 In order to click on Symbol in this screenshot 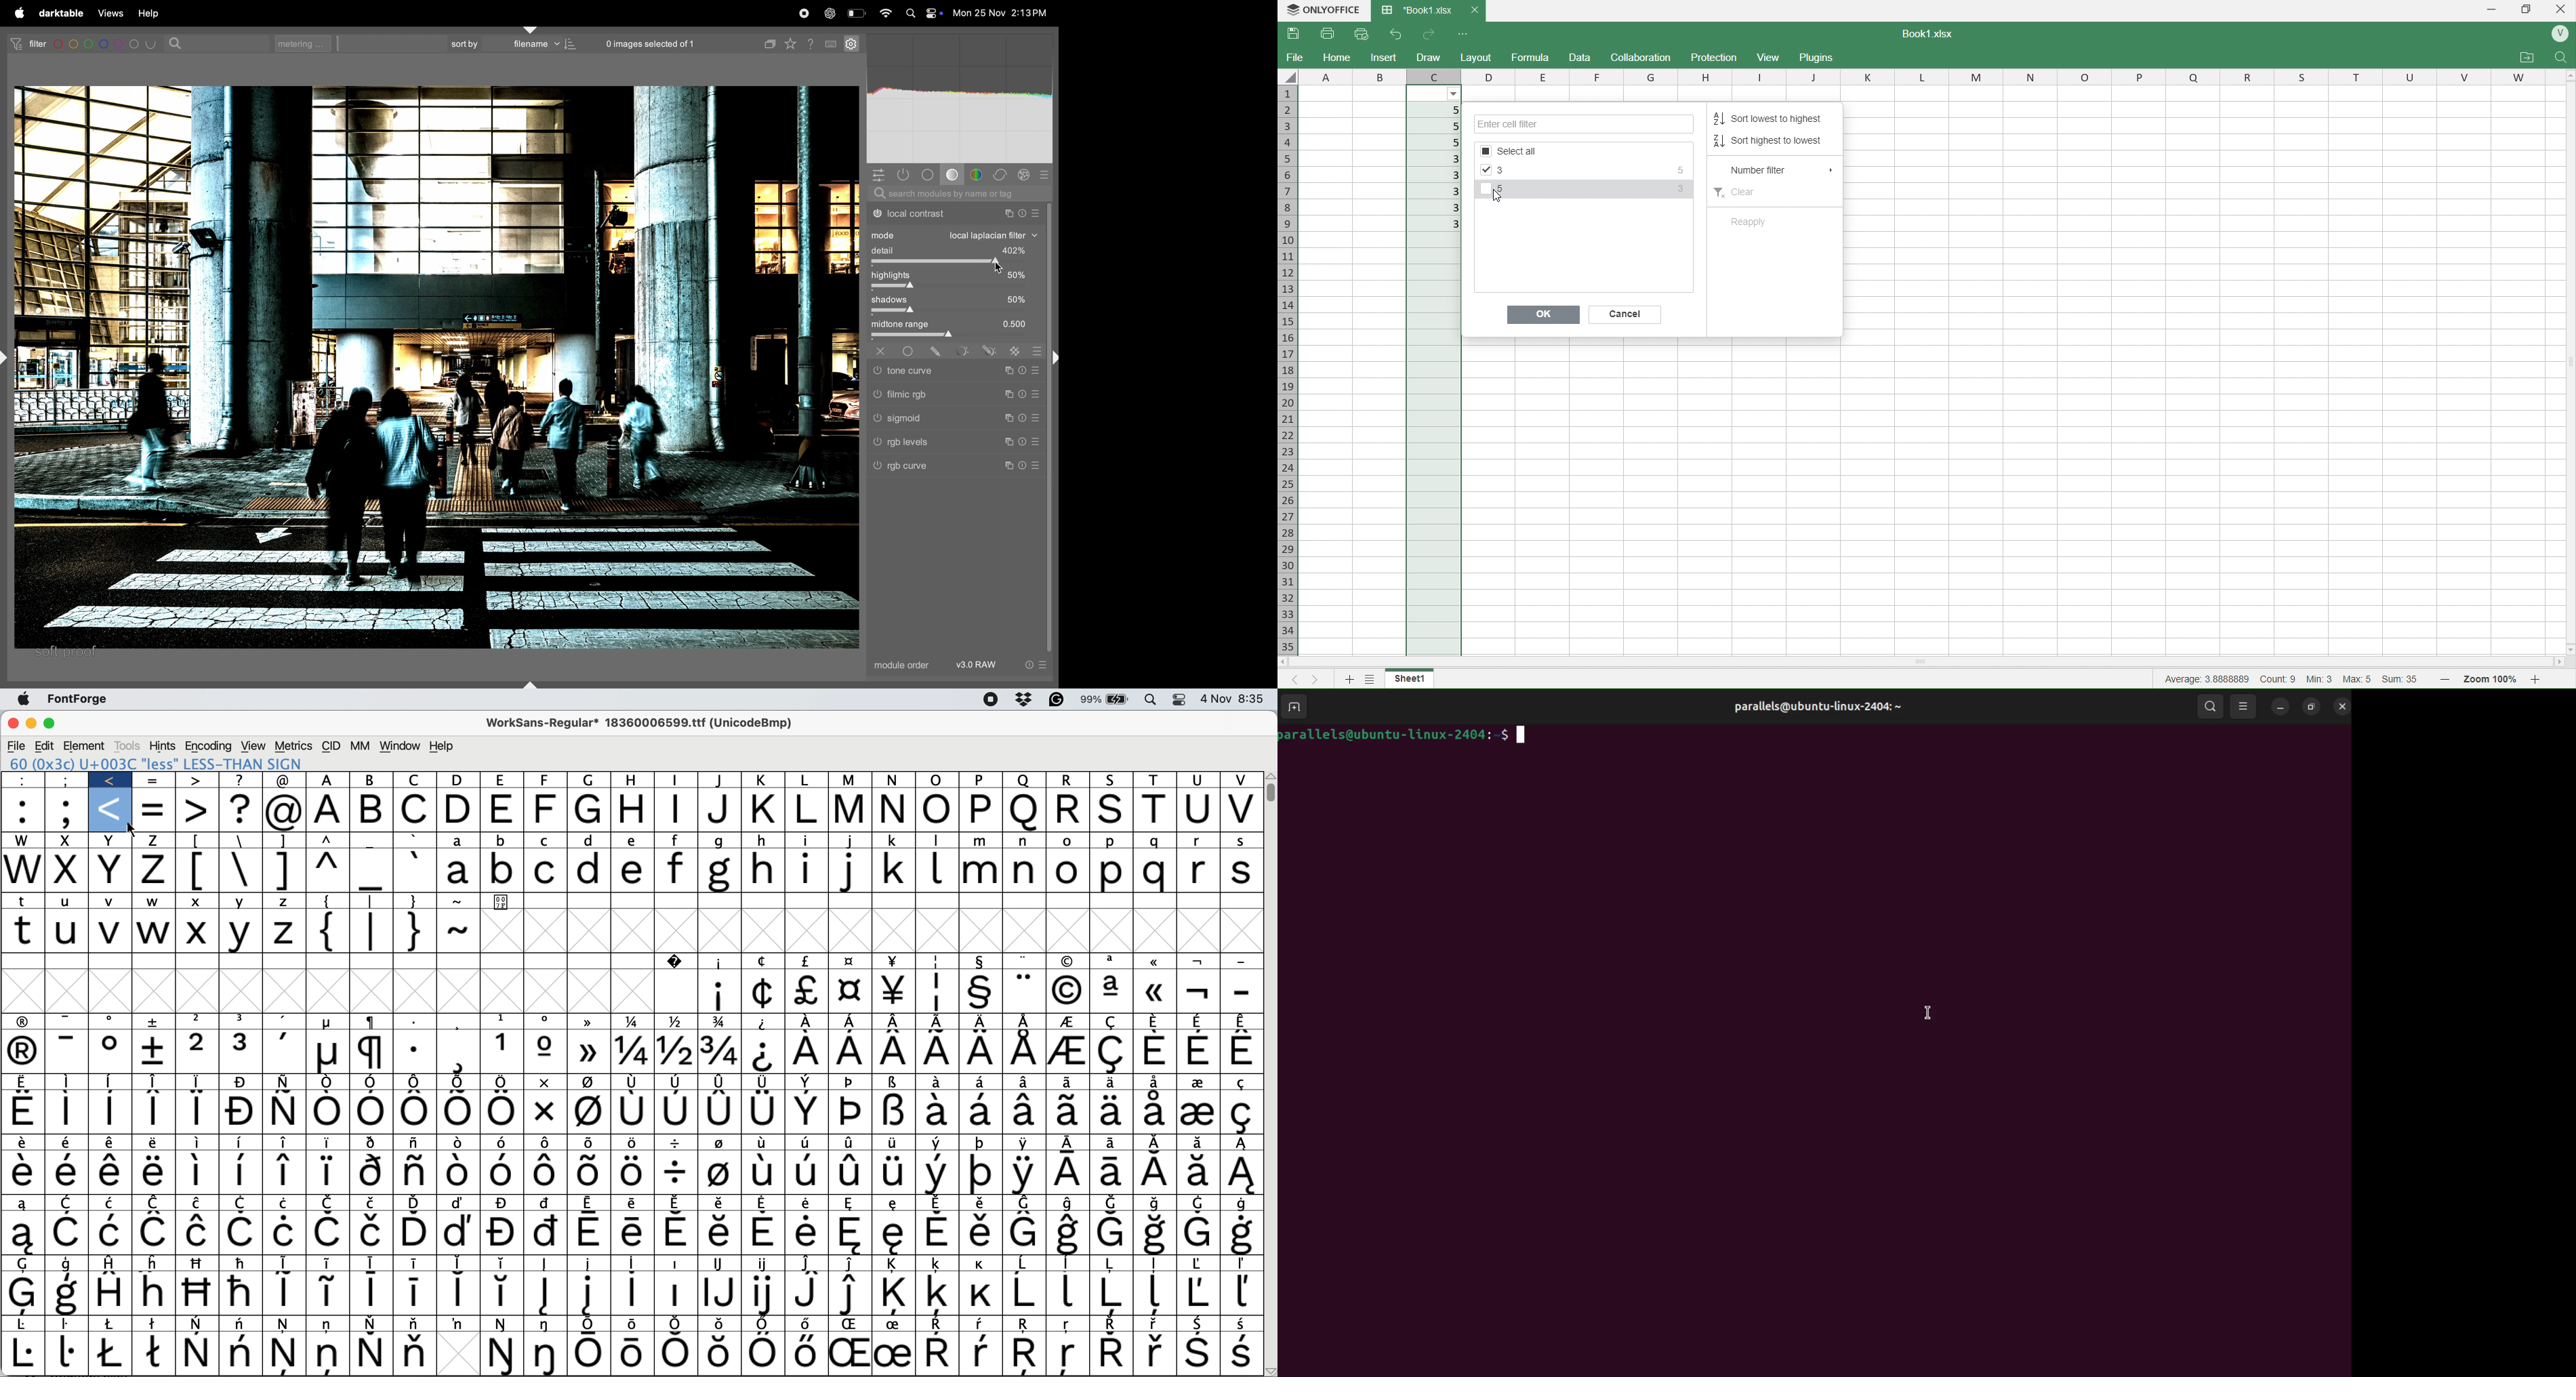, I will do `click(241, 1143)`.